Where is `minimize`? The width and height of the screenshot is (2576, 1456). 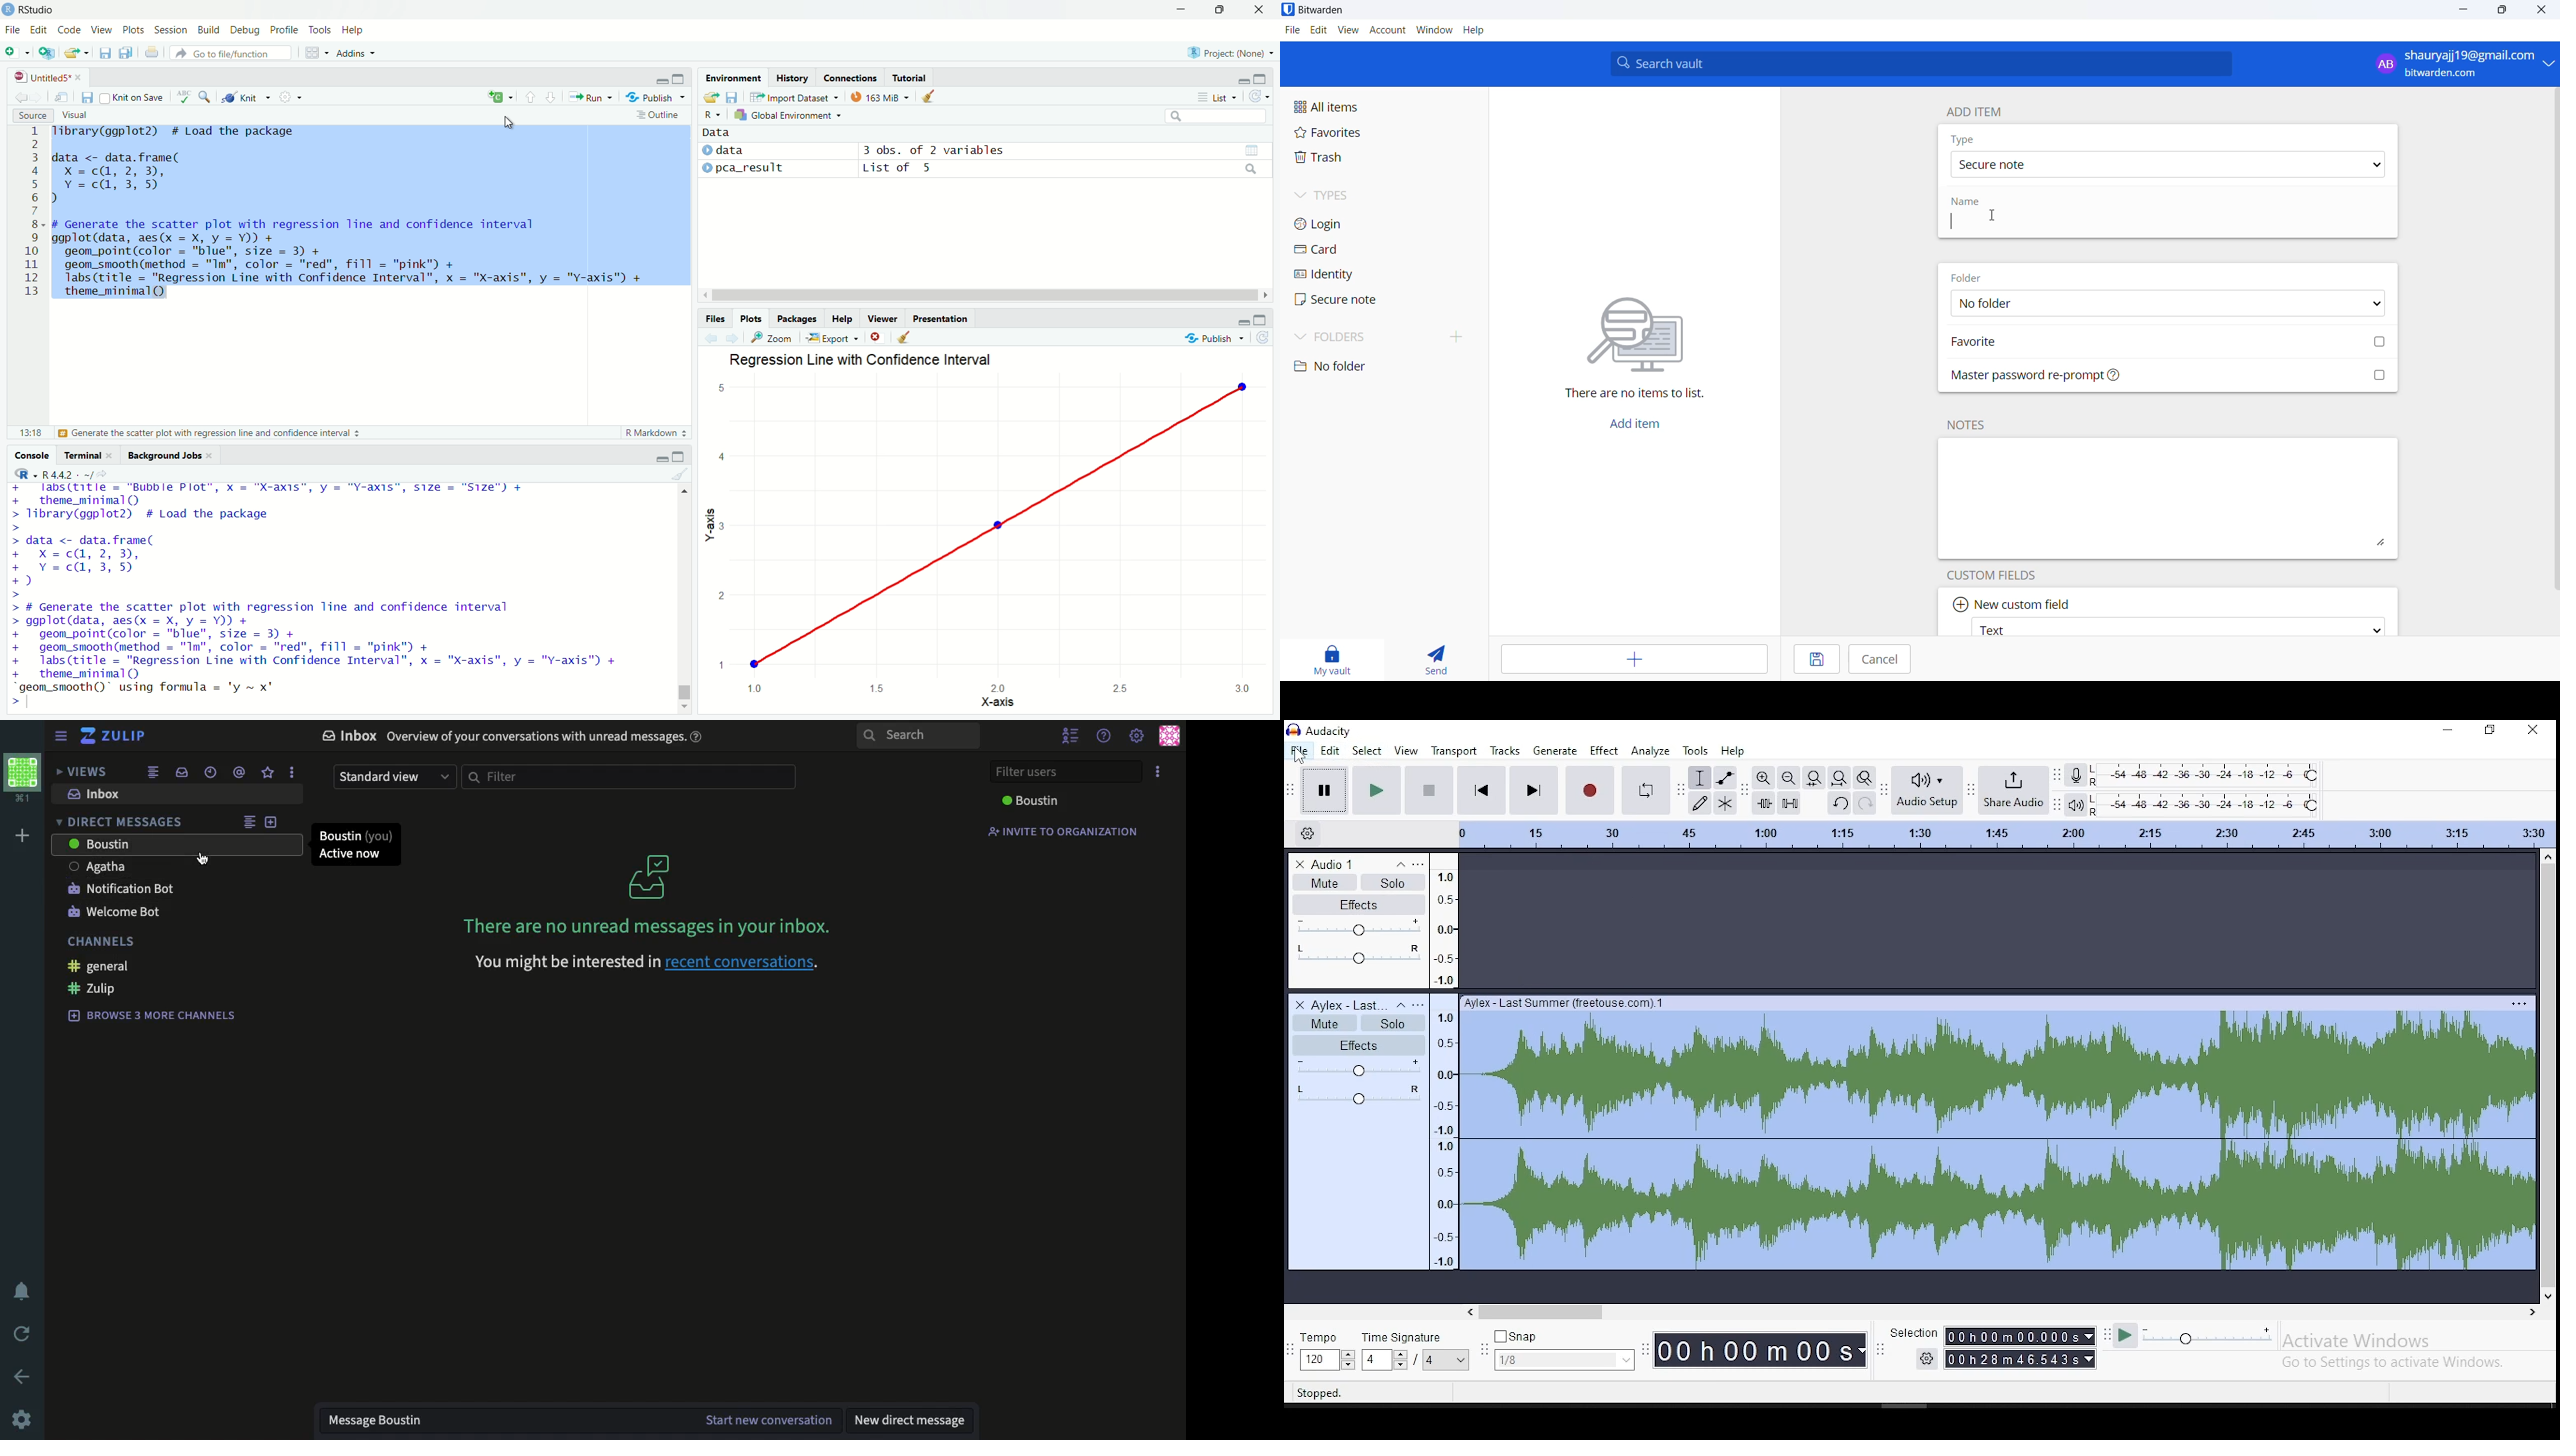 minimize is located at coordinates (1242, 80).